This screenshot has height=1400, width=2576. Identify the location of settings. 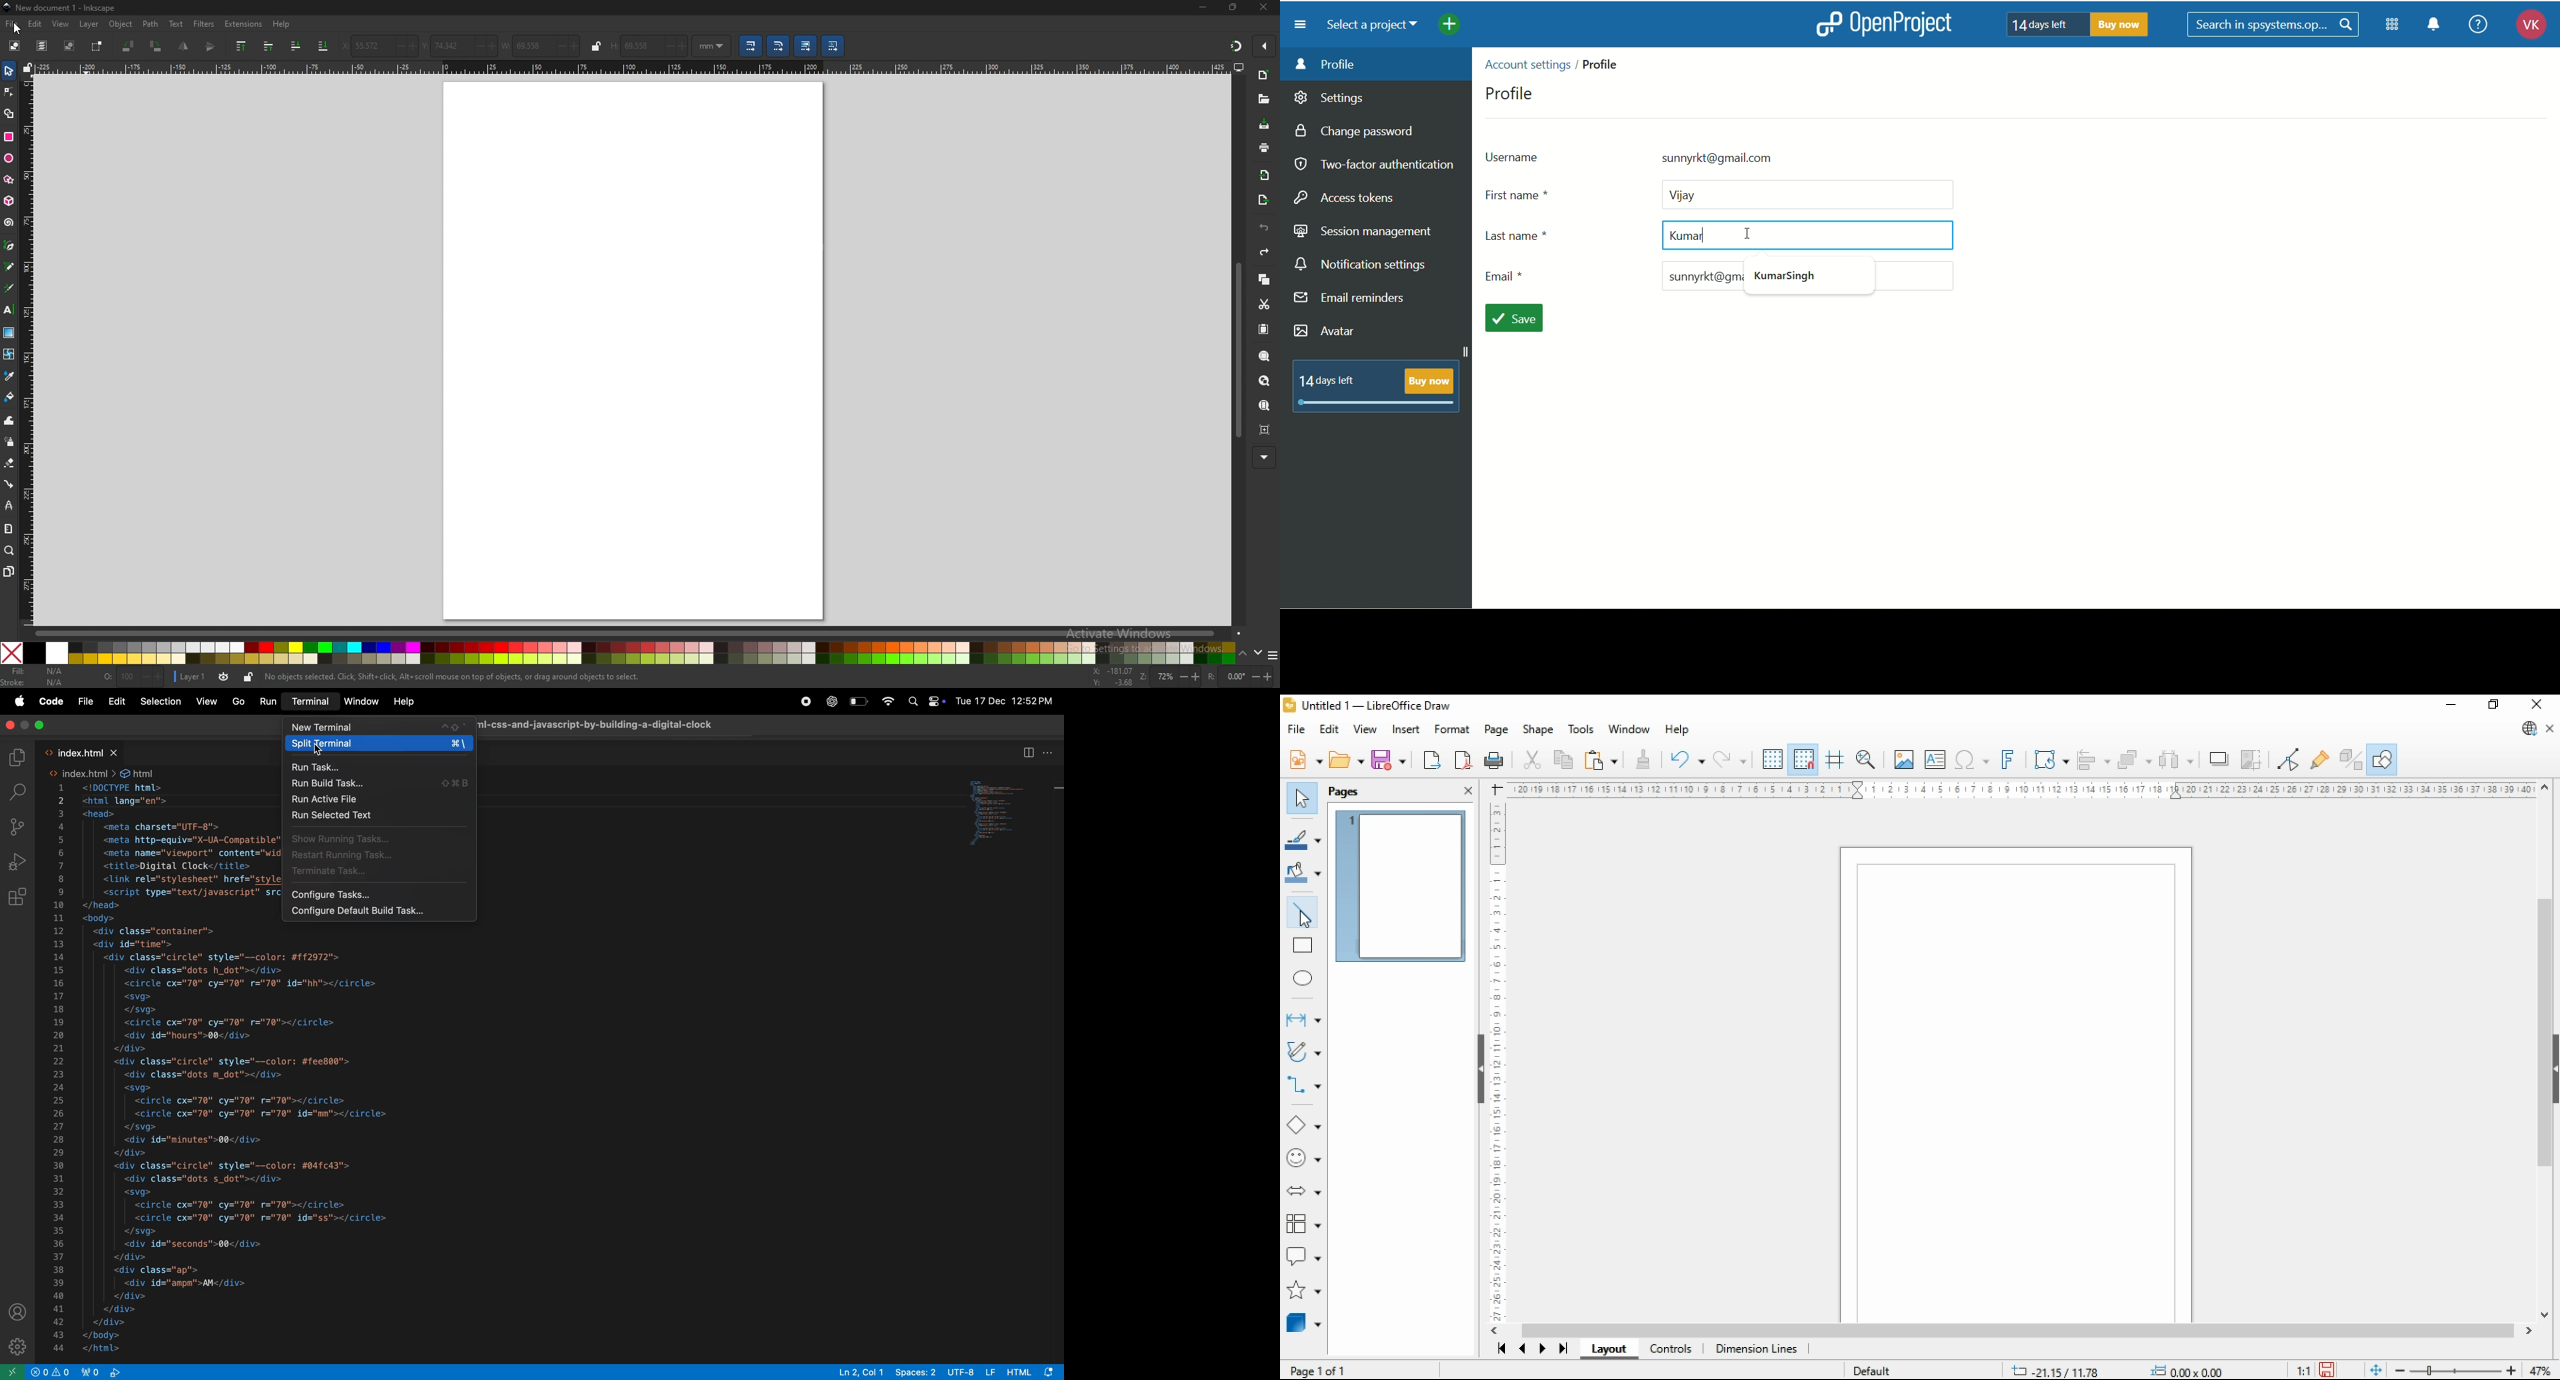
(1330, 100).